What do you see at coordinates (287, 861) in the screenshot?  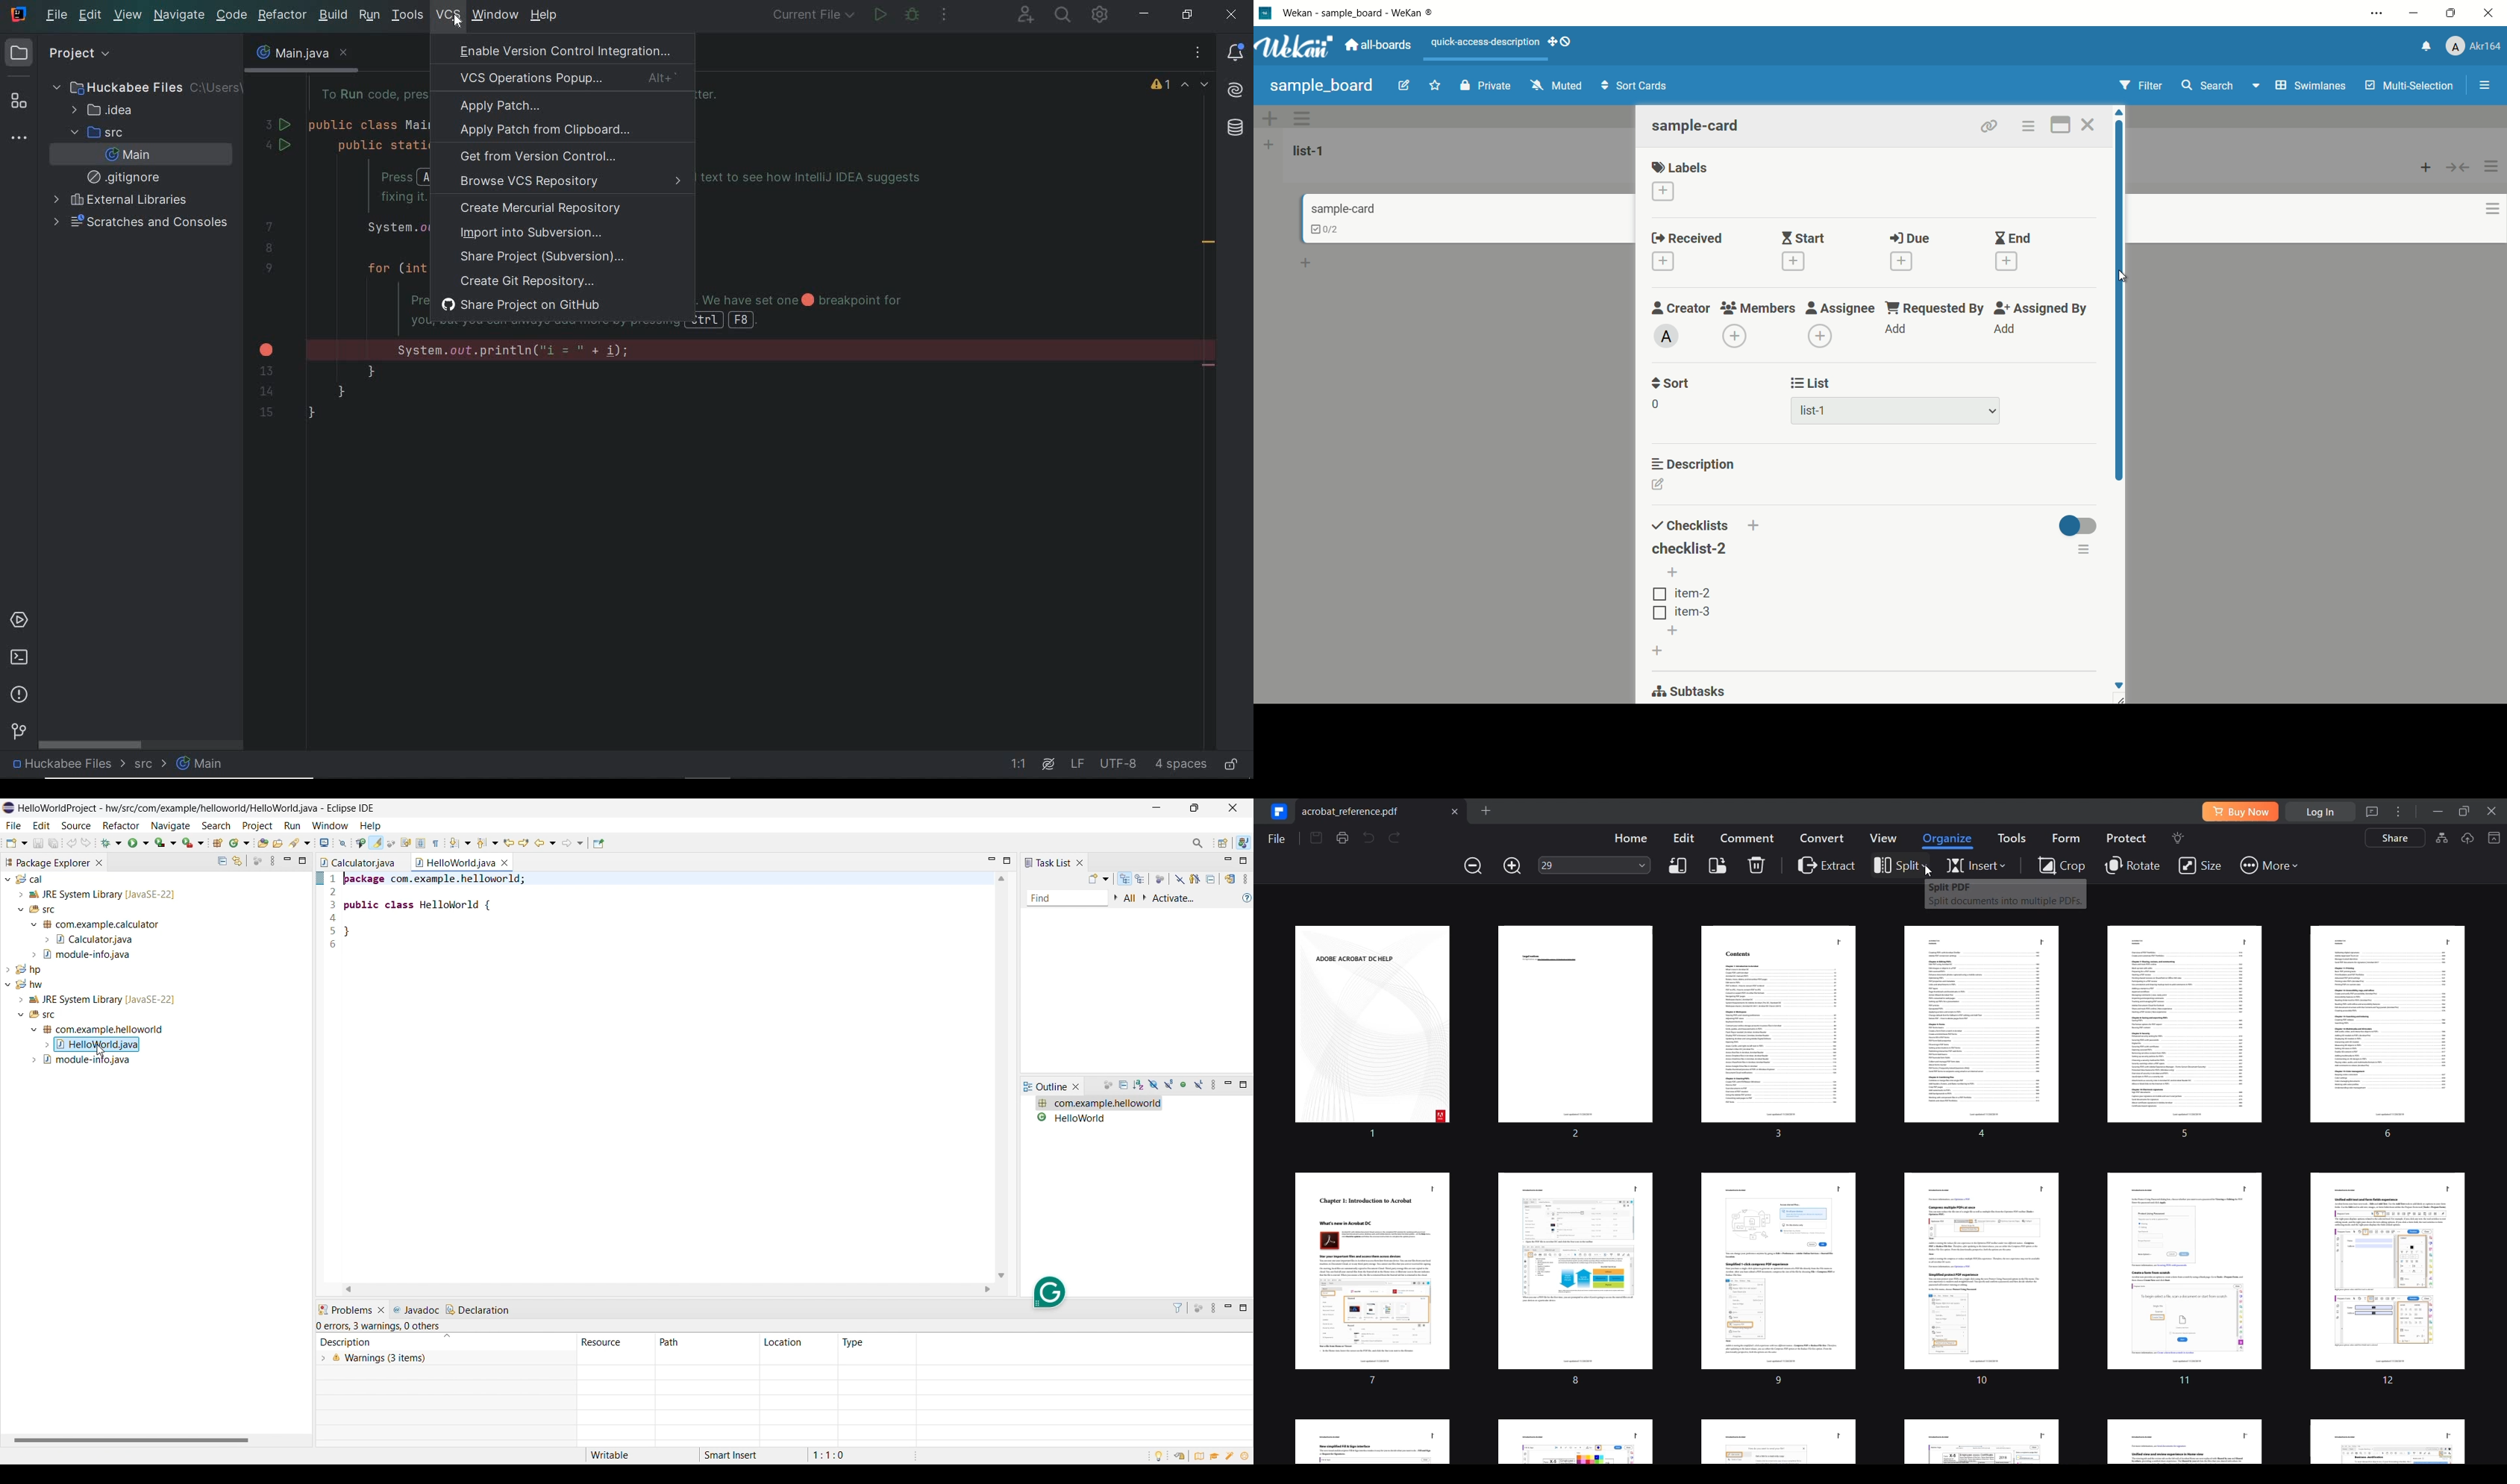 I see `Minimize` at bounding box center [287, 861].